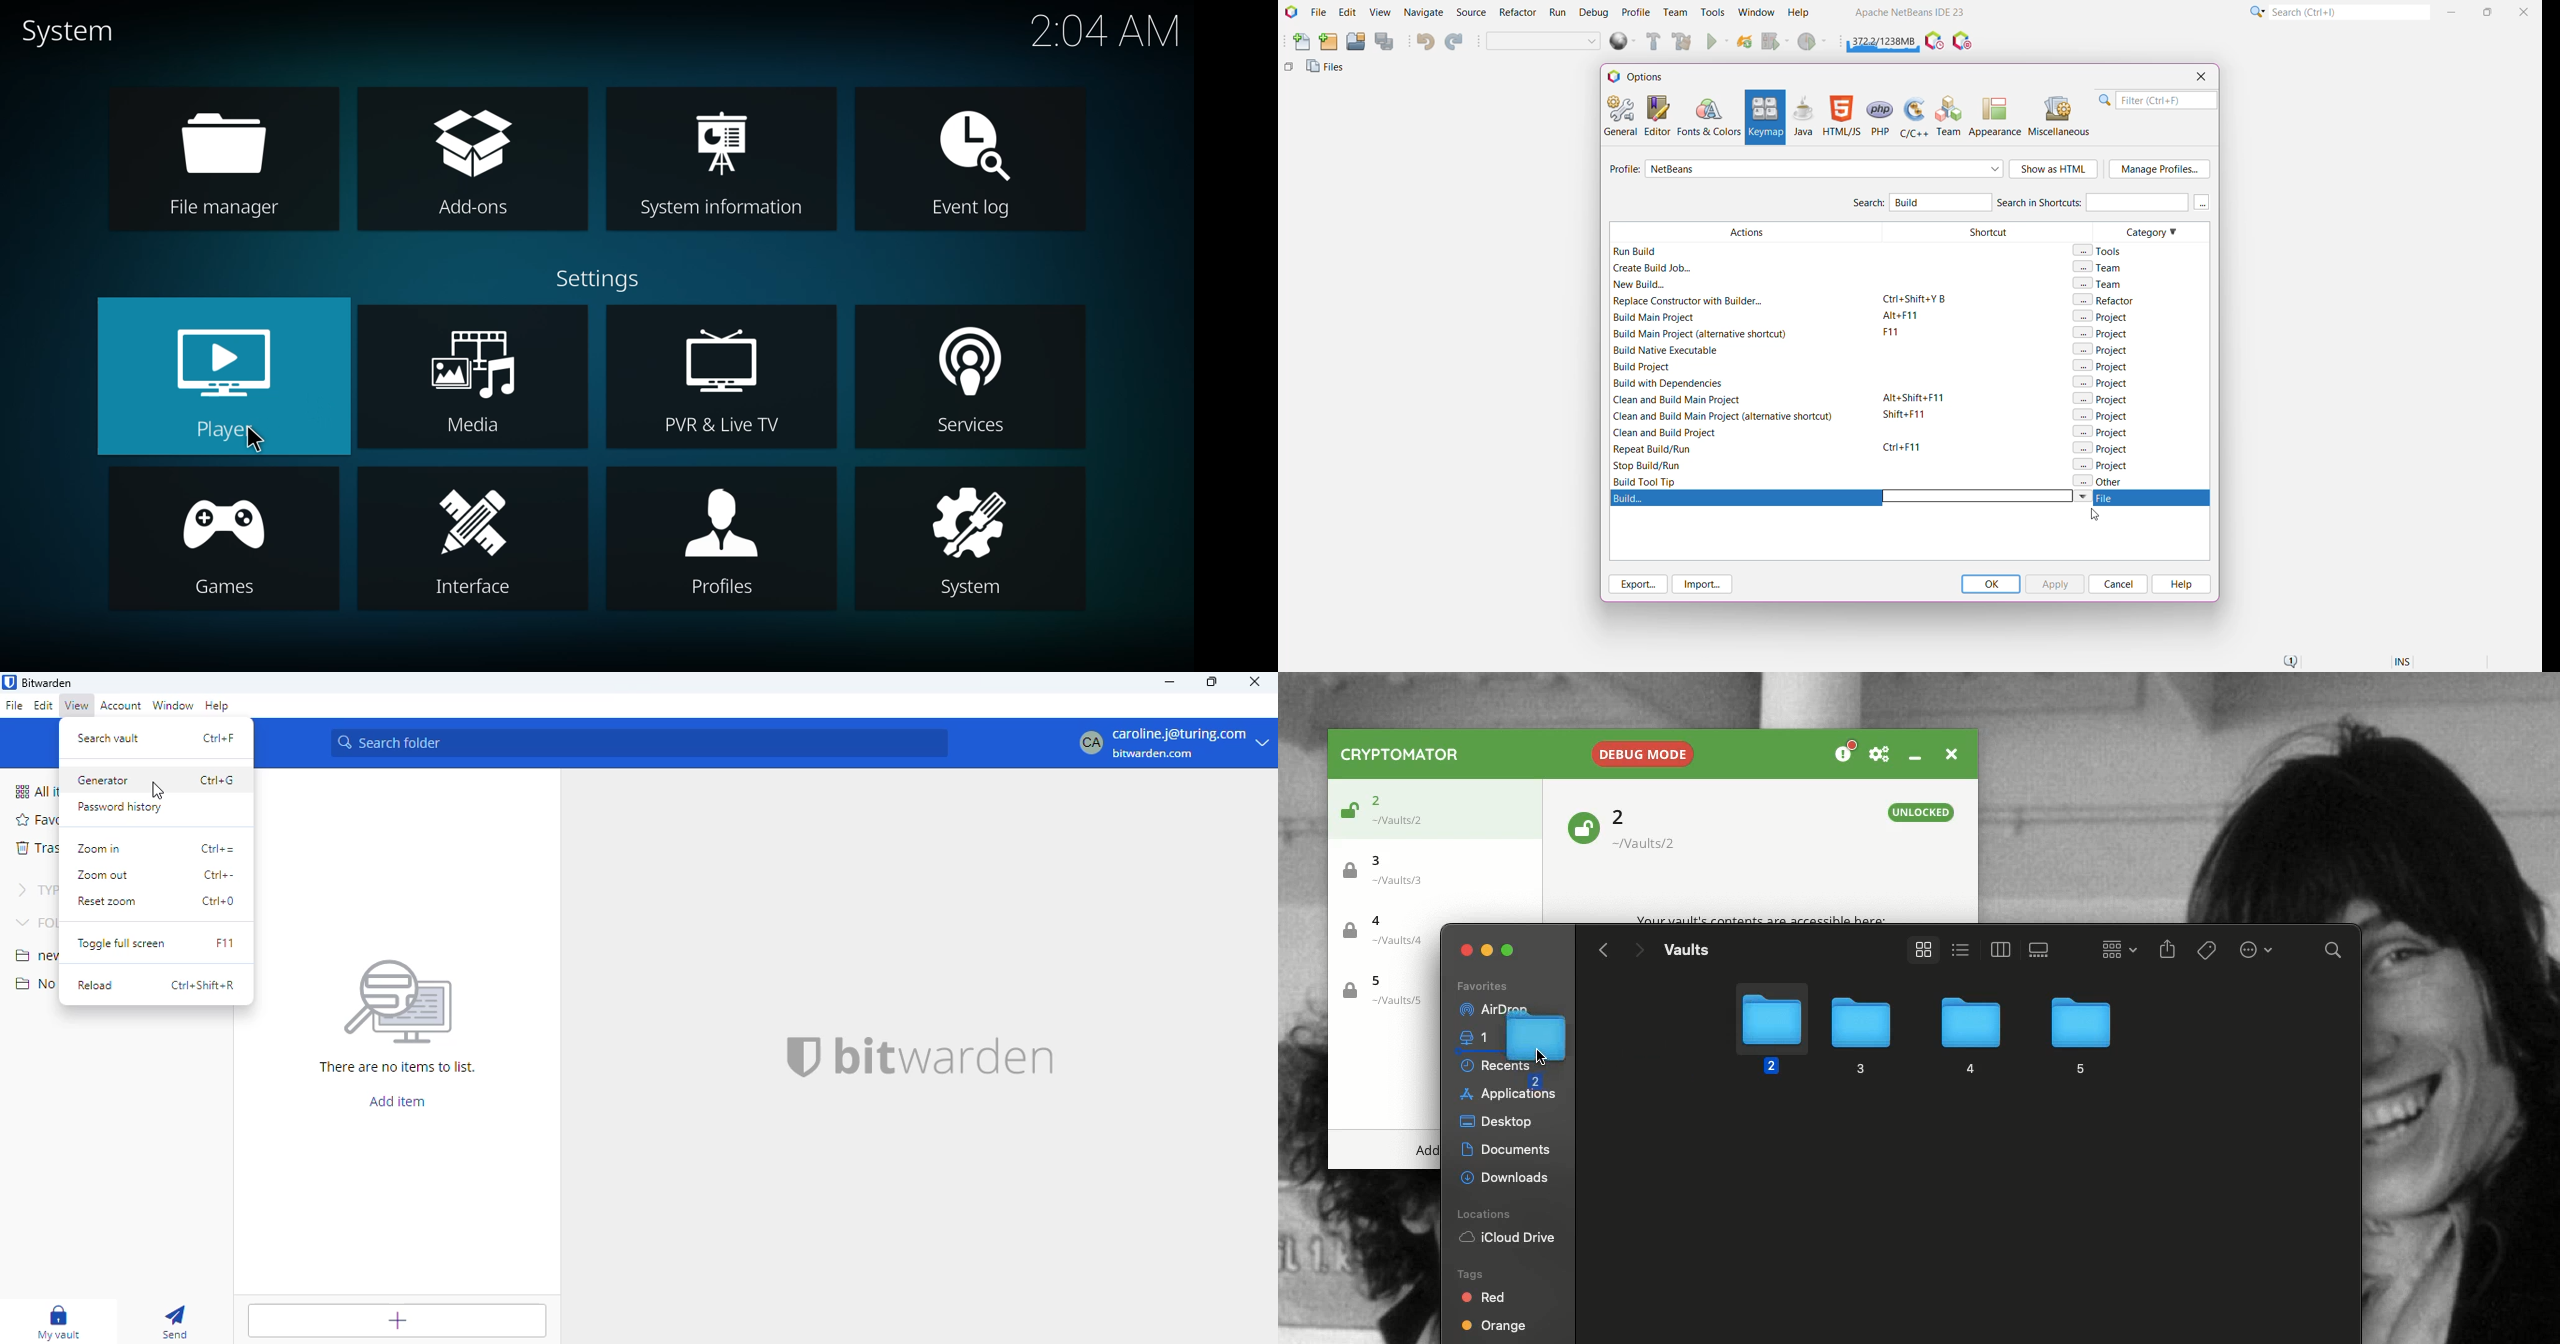 The height and width of the screenshot is (1344, 2576). Describe the element at coordinates (110, 738) in the screenshot. I see `search vault` at that location.